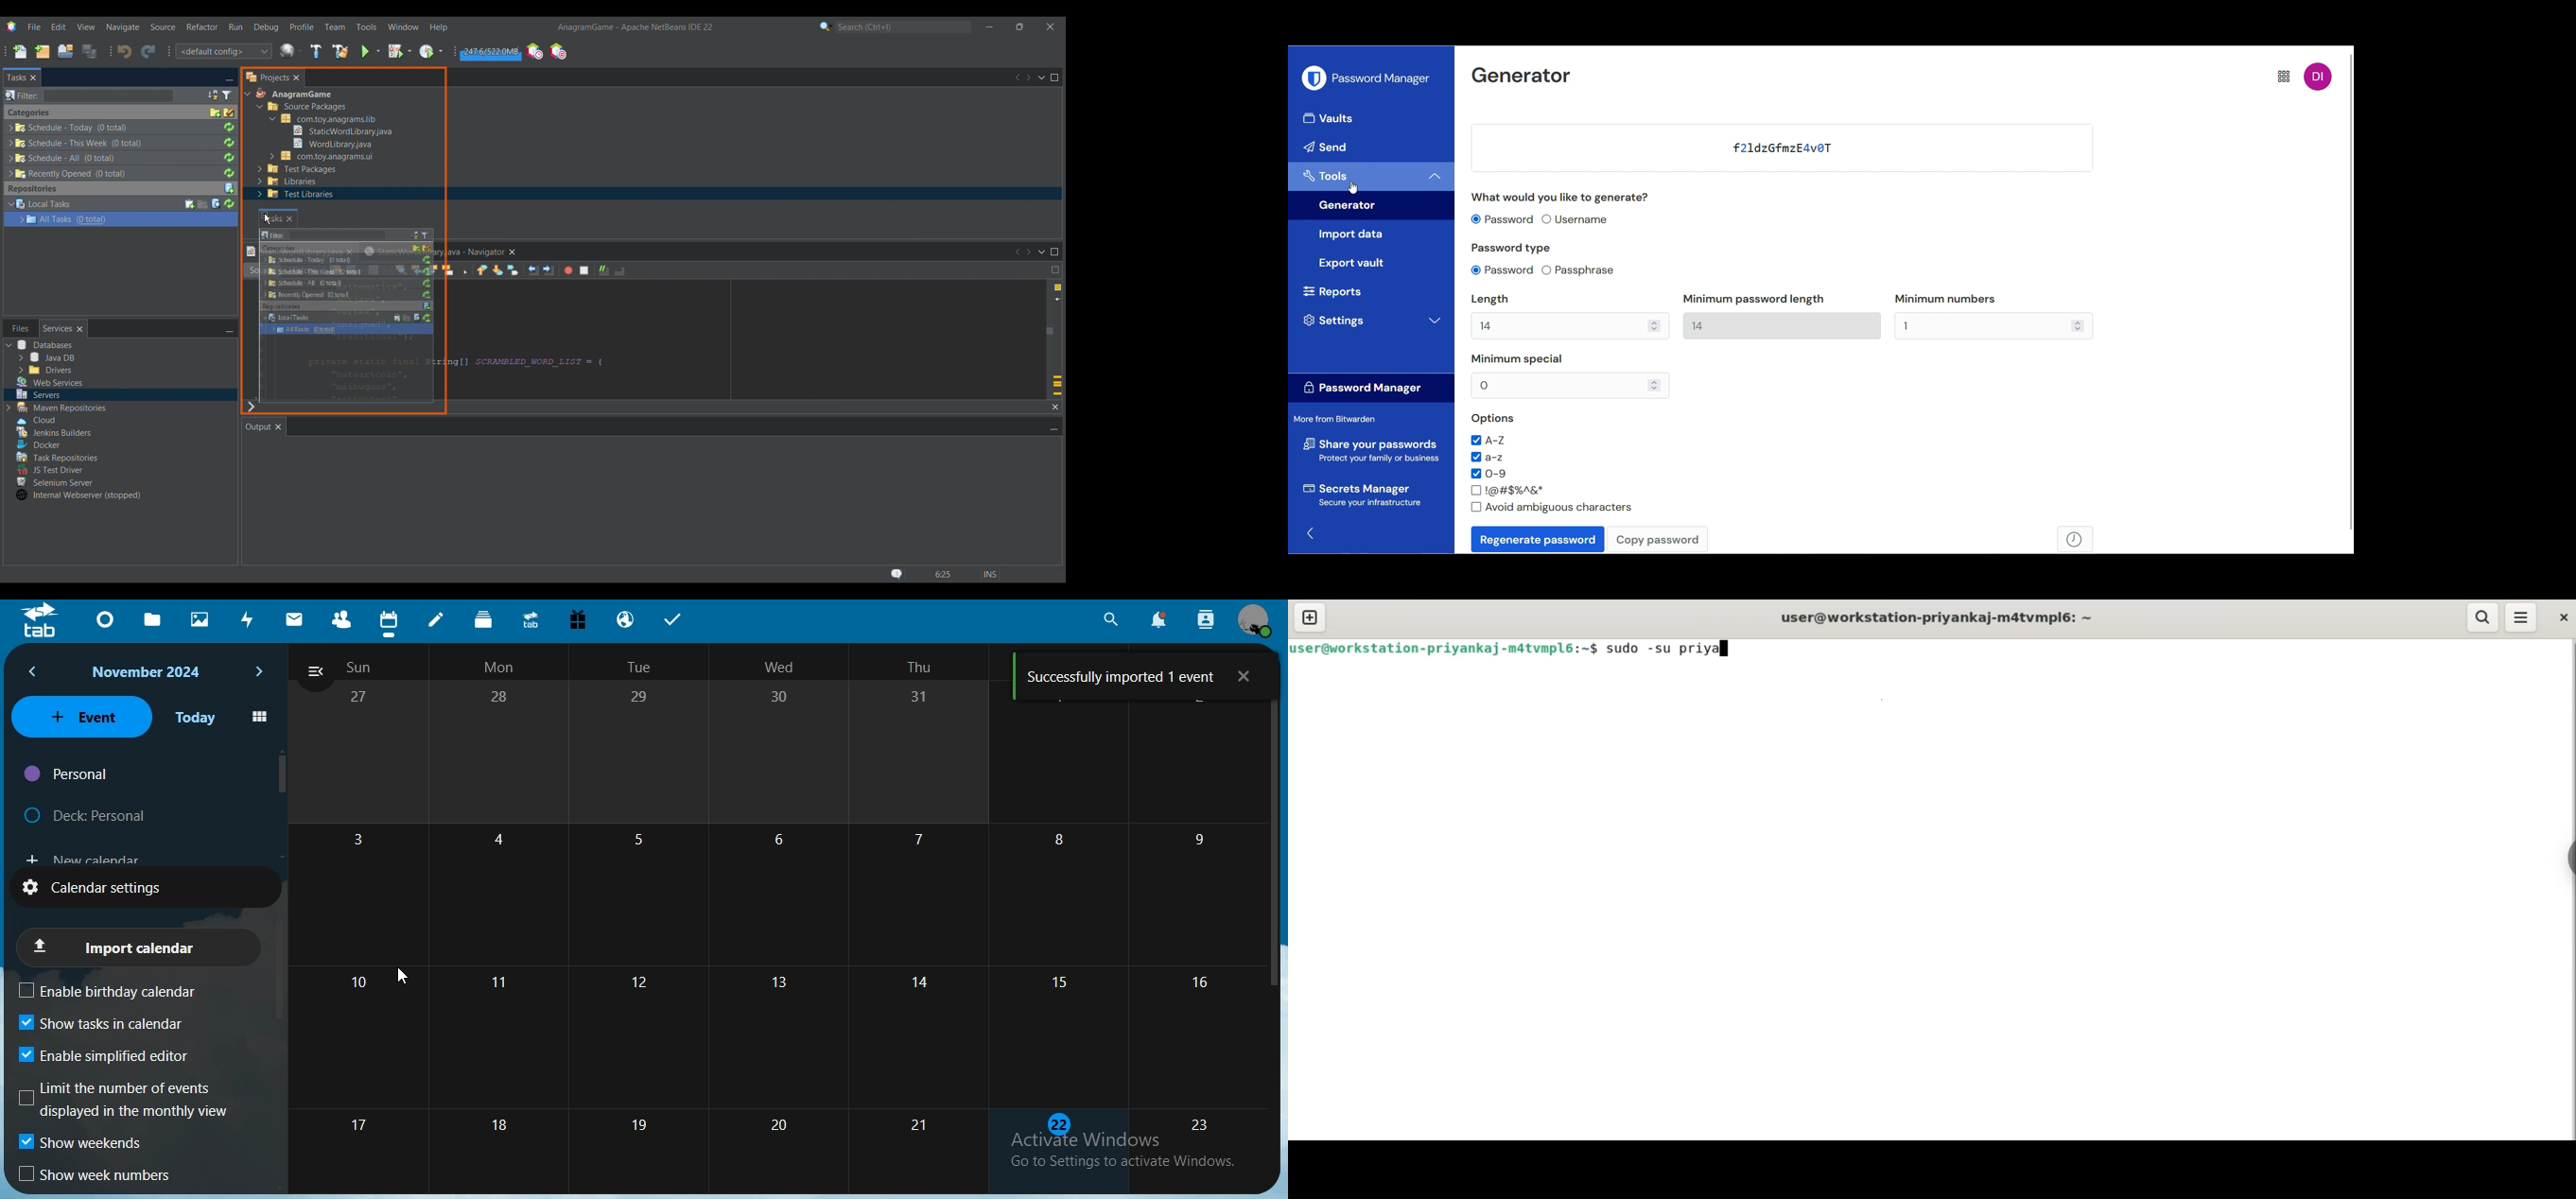 This screenshot has height=1204, width=2576. Describe the element at coordinates (1050, 323) in the screenshot. I see `Vertical slide bar` at that location.